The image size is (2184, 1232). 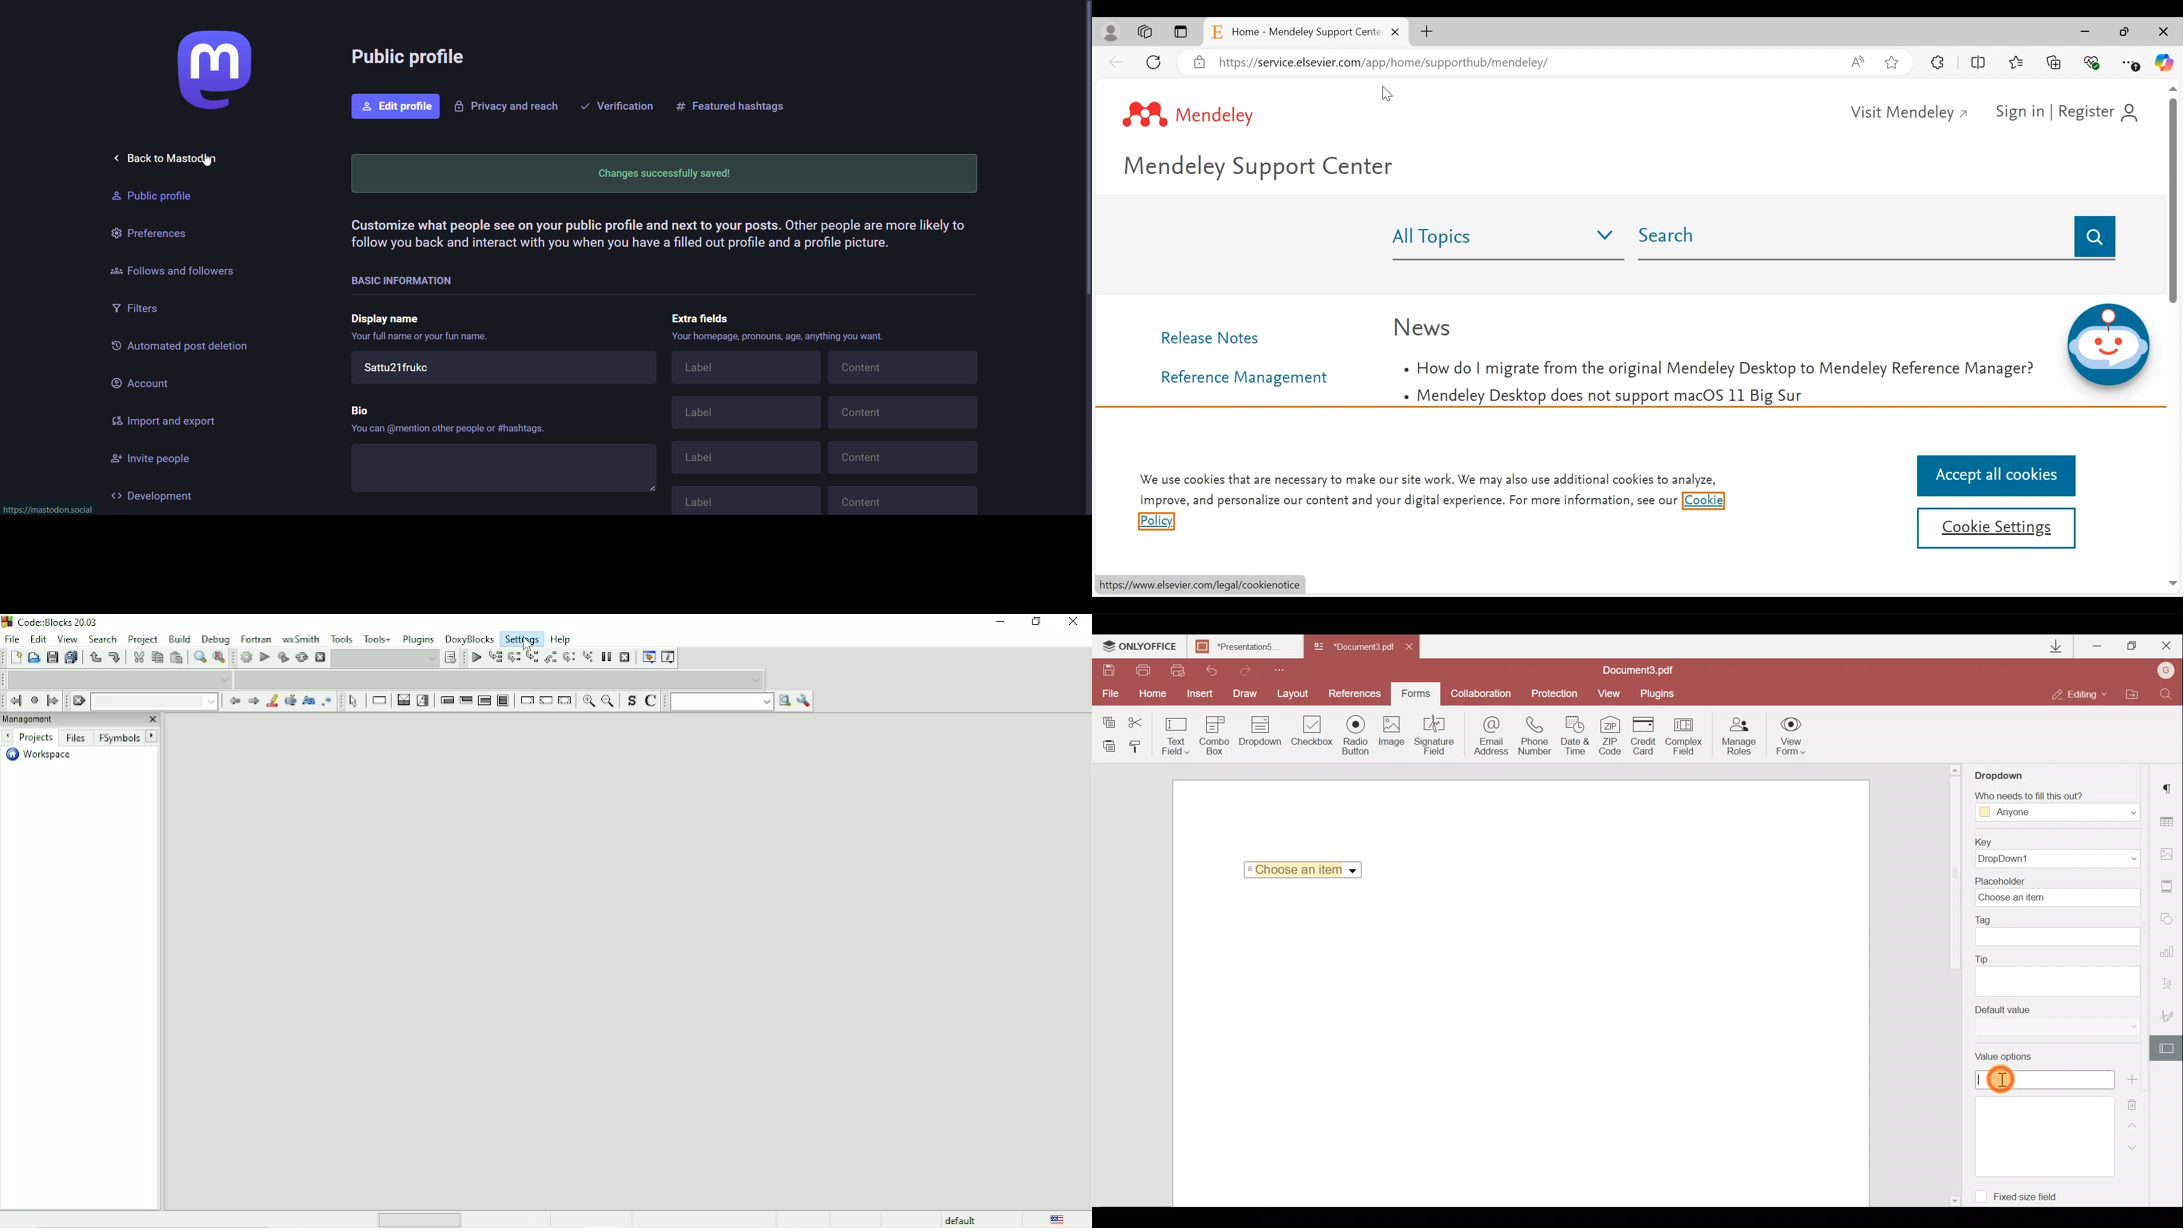 I want to click on View form, so click(x=1792, y=736).